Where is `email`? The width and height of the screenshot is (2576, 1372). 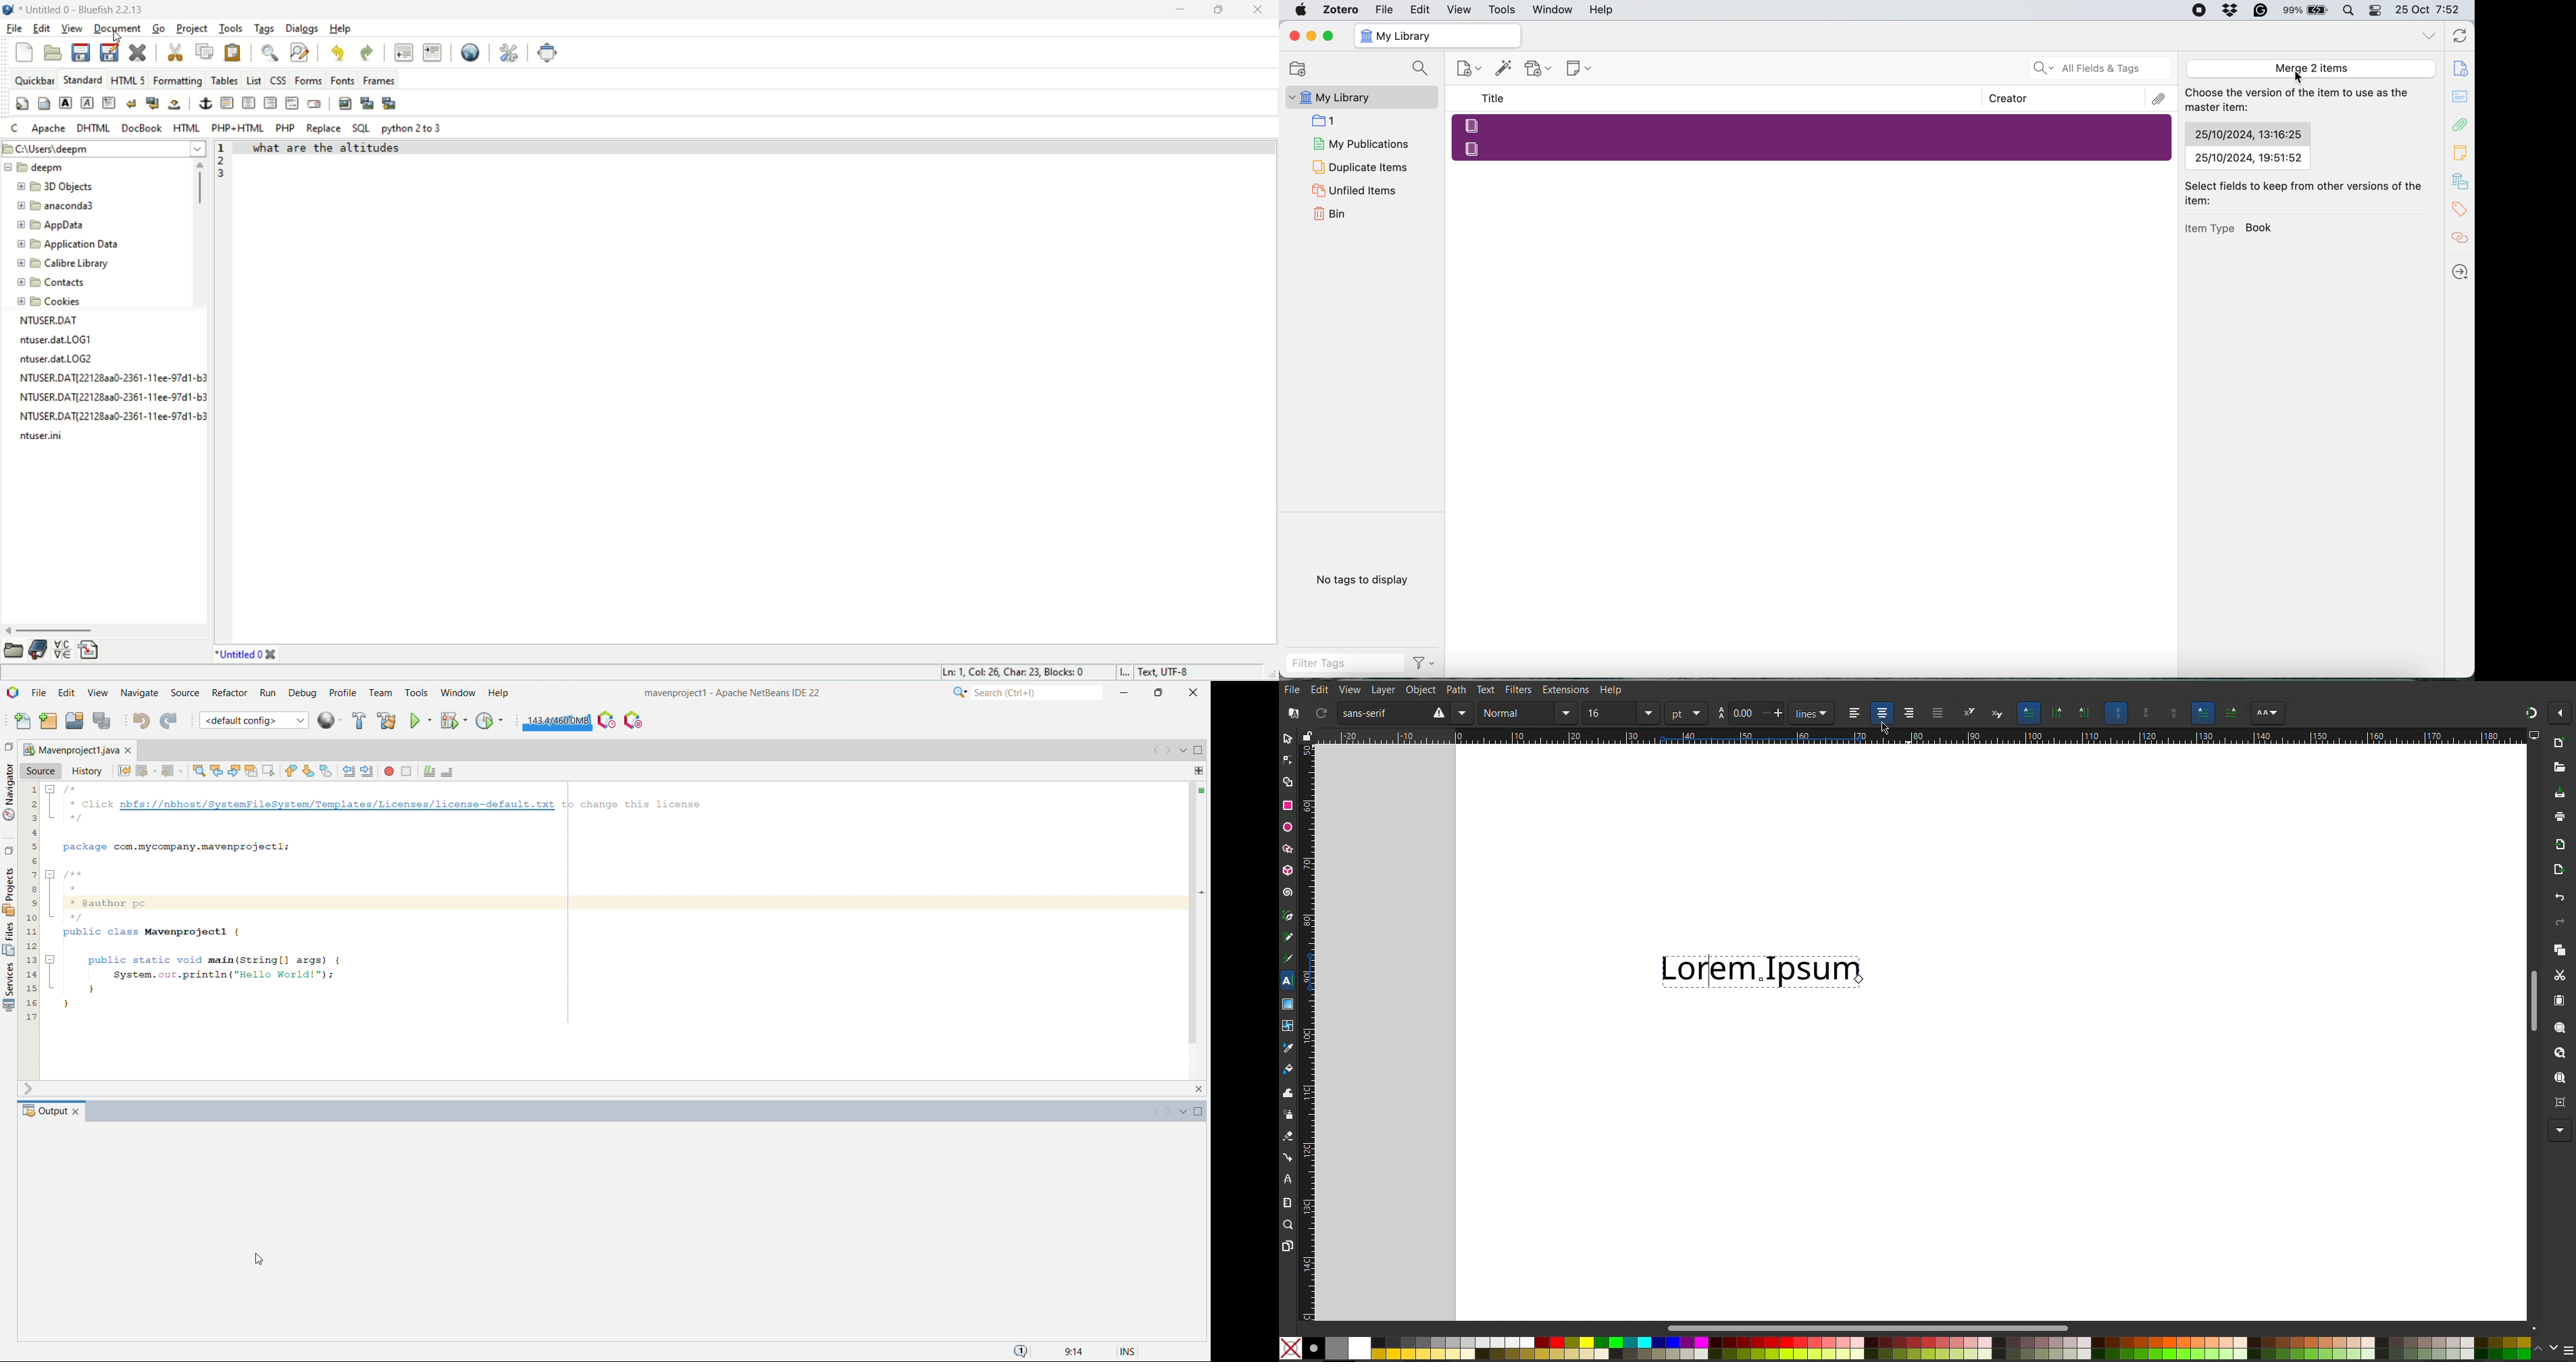
email is located at coordinates (314, 105).